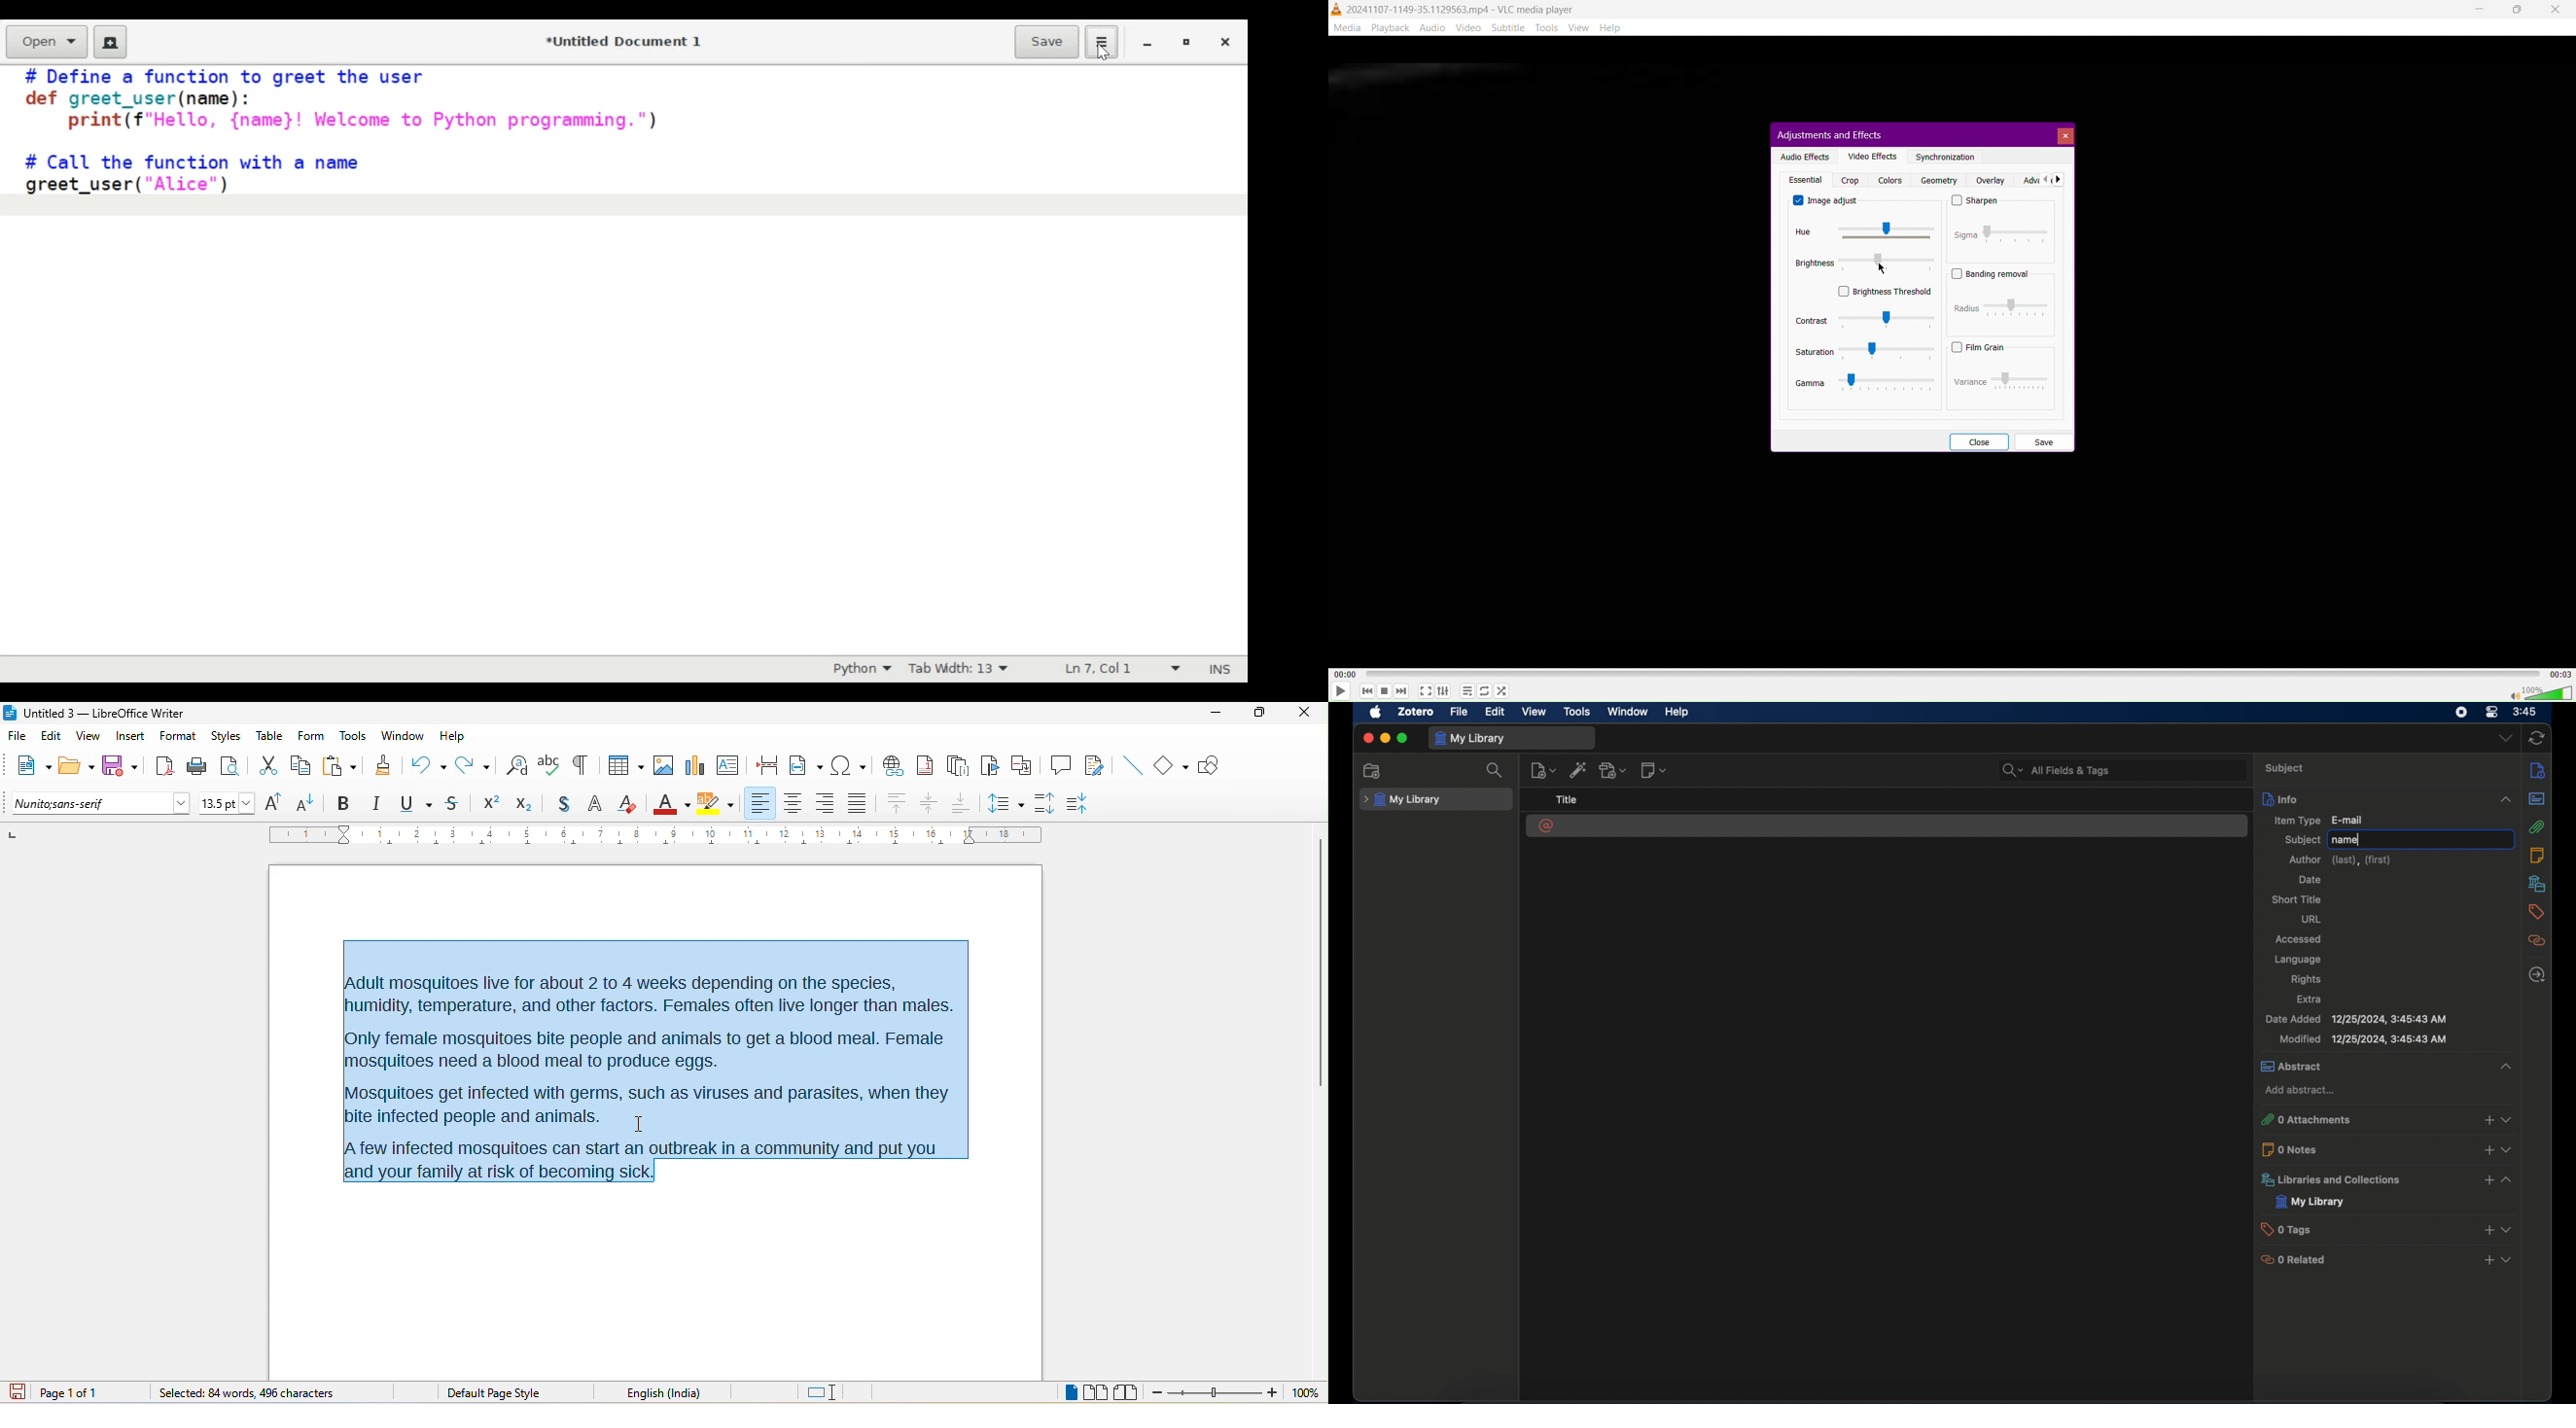  What do you see at coordinates (1579, 772) in the screenshot?
I see `add item by identifier` at bounding box center [1579, 772].